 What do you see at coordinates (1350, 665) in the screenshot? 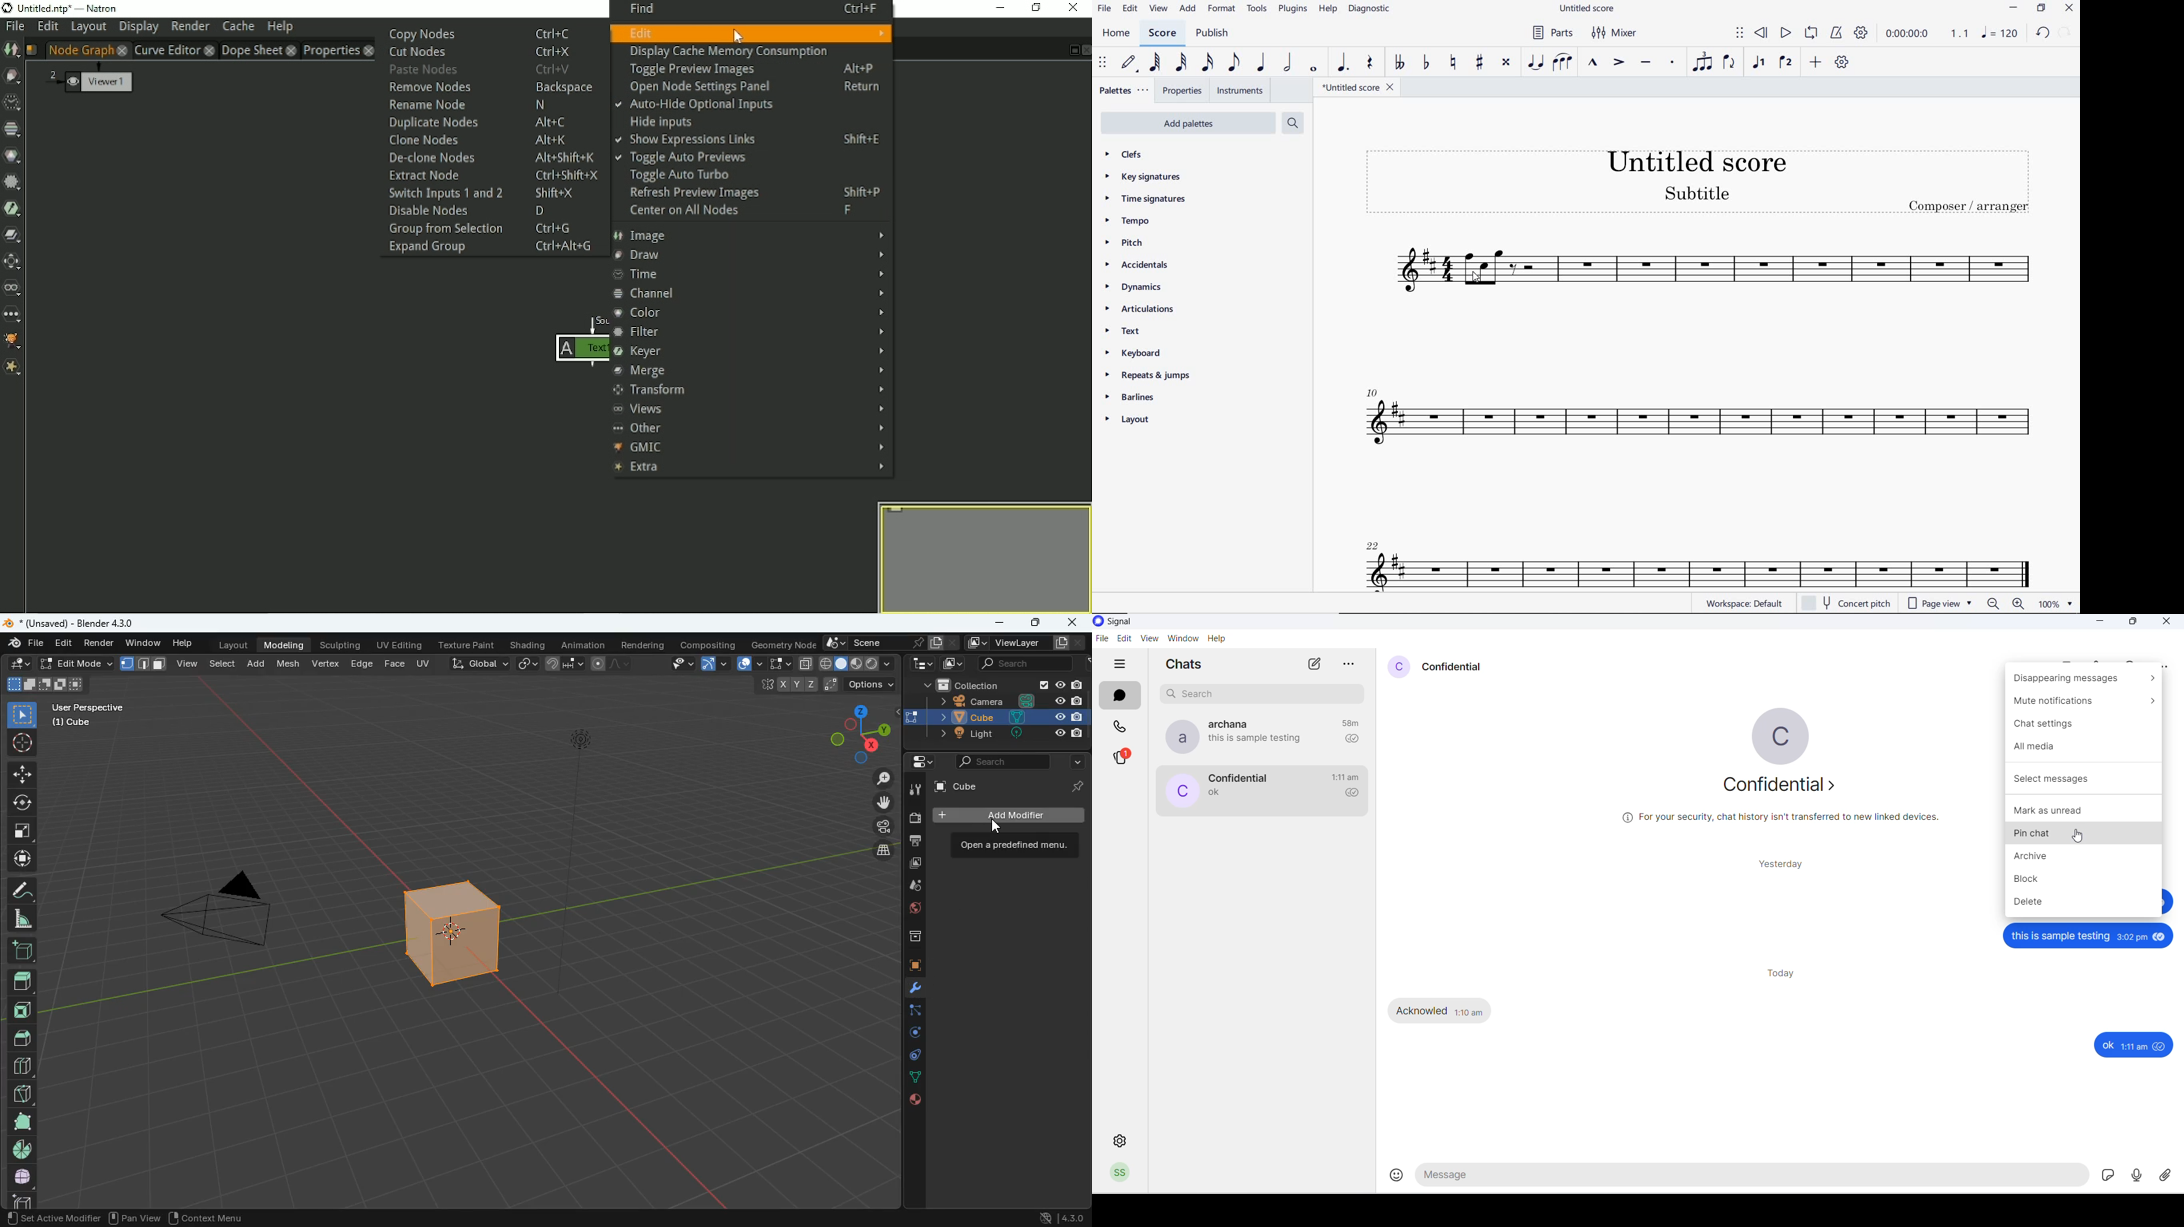
I see `options` at bounding box center [1350, 665].